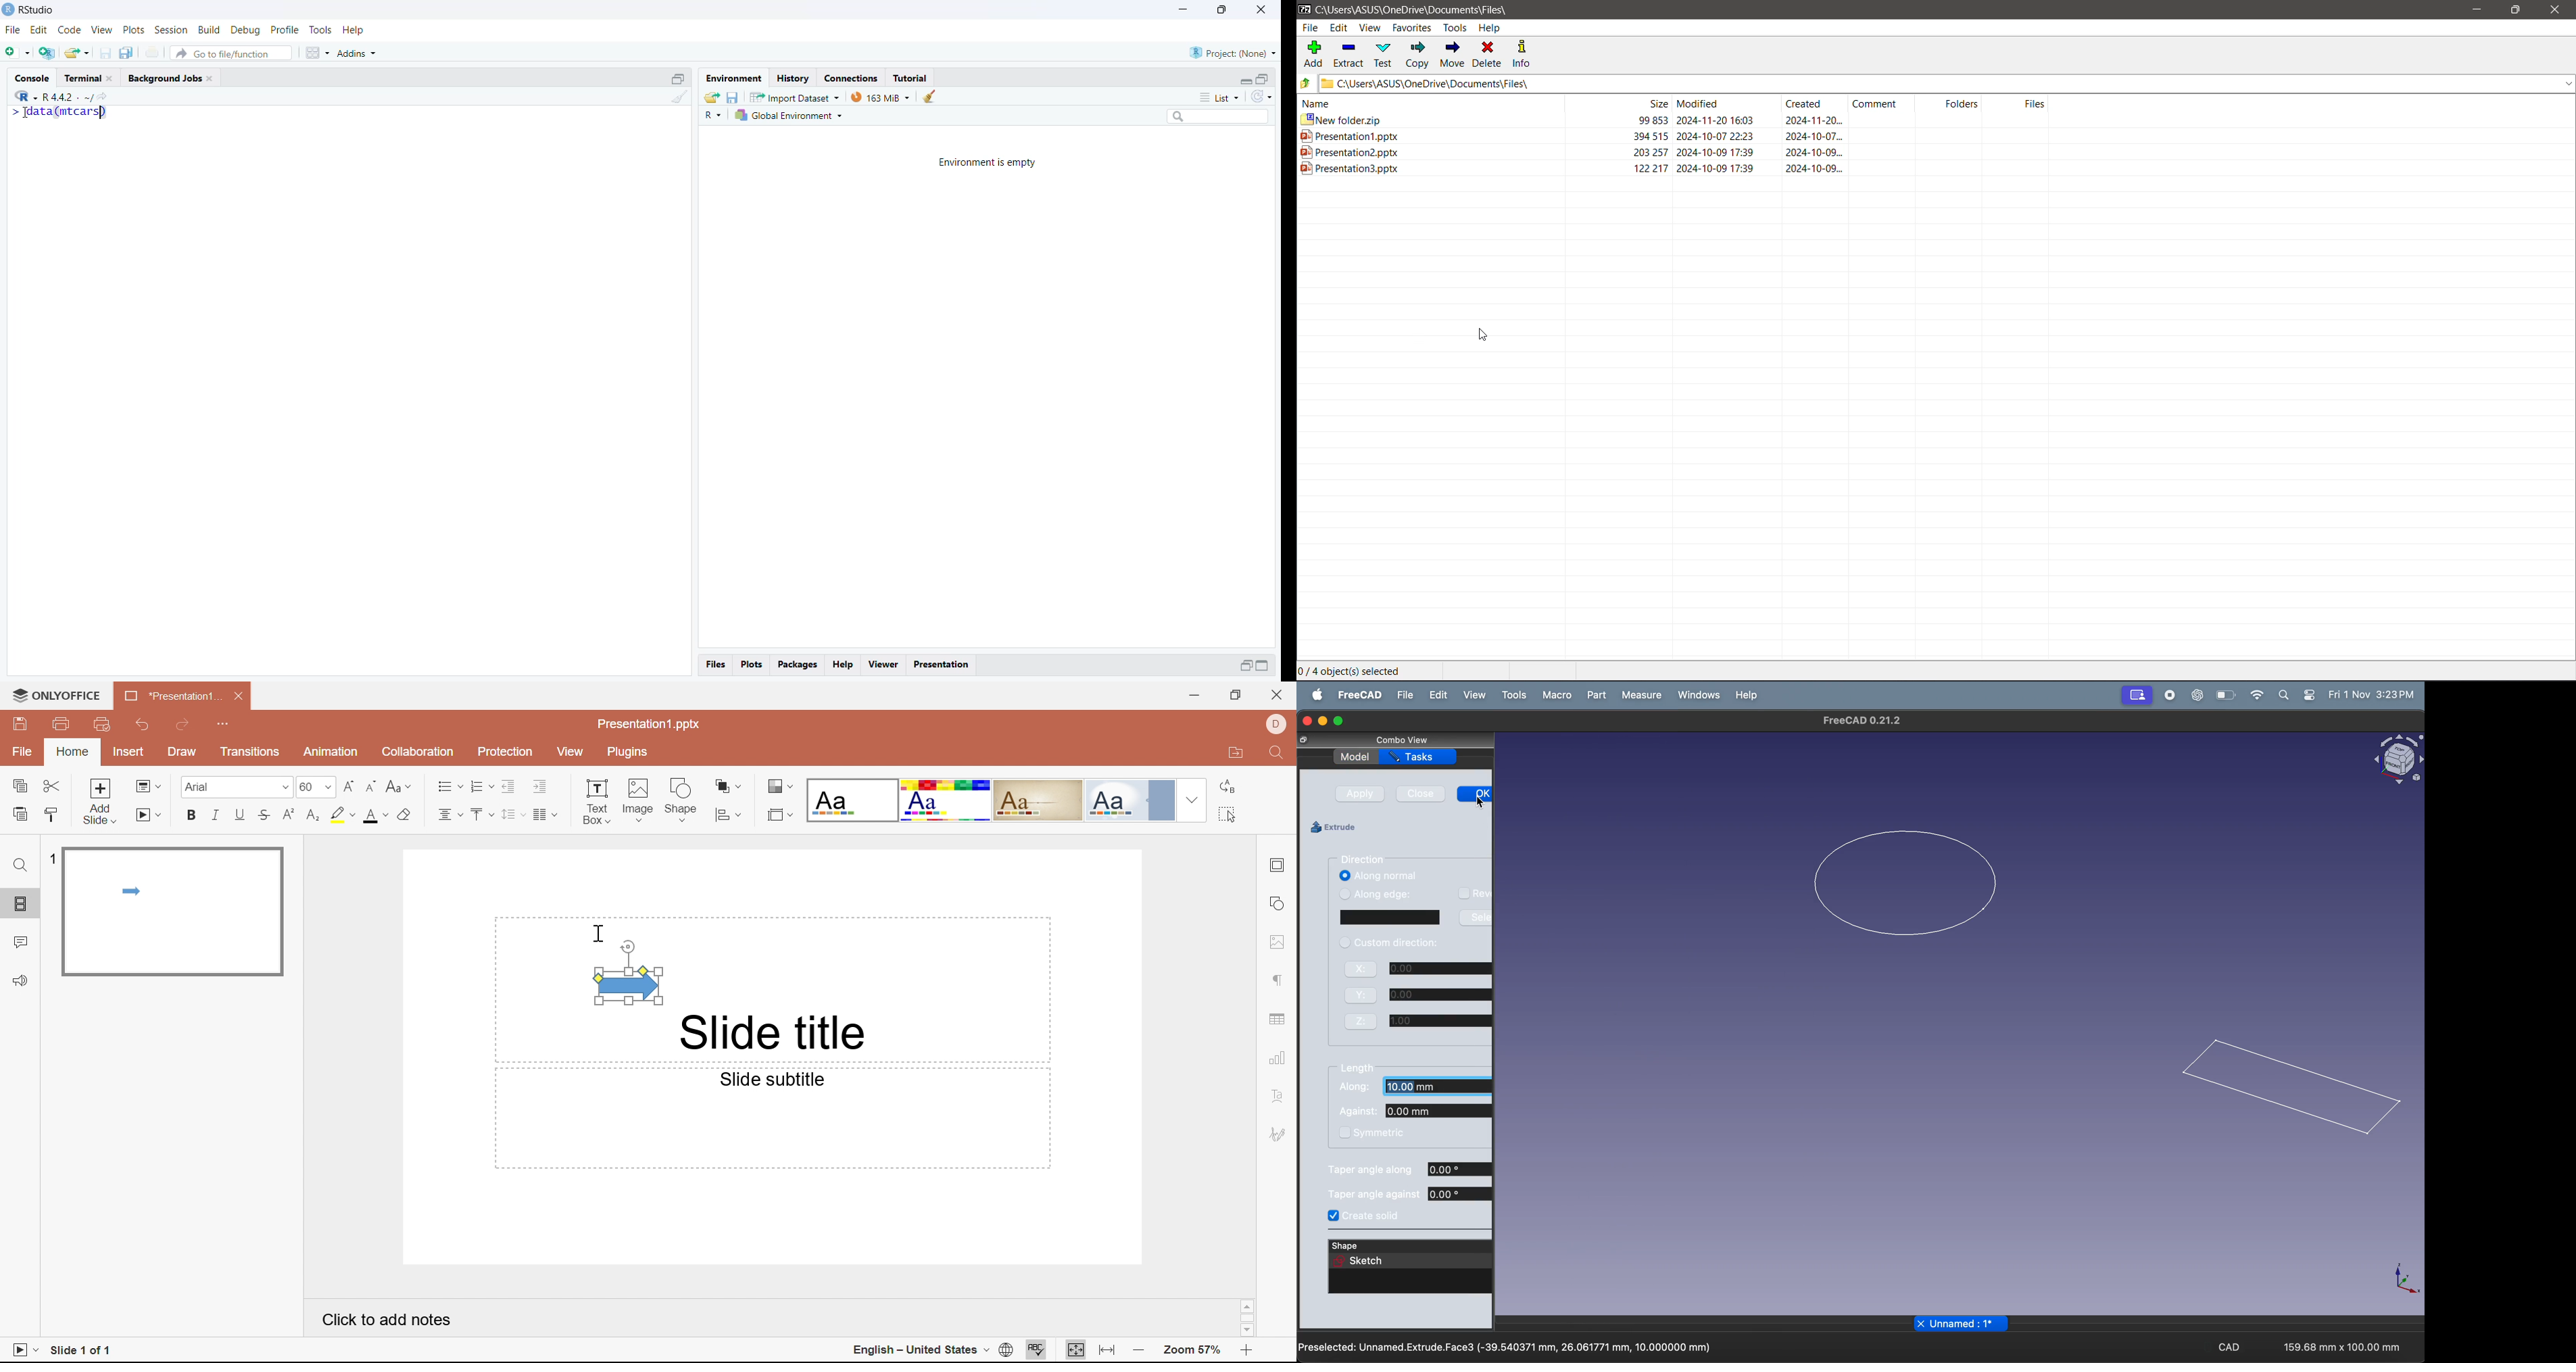  Describe the element at coordinates (407, 815) in the screenshot. I see `Clear style` at that location.